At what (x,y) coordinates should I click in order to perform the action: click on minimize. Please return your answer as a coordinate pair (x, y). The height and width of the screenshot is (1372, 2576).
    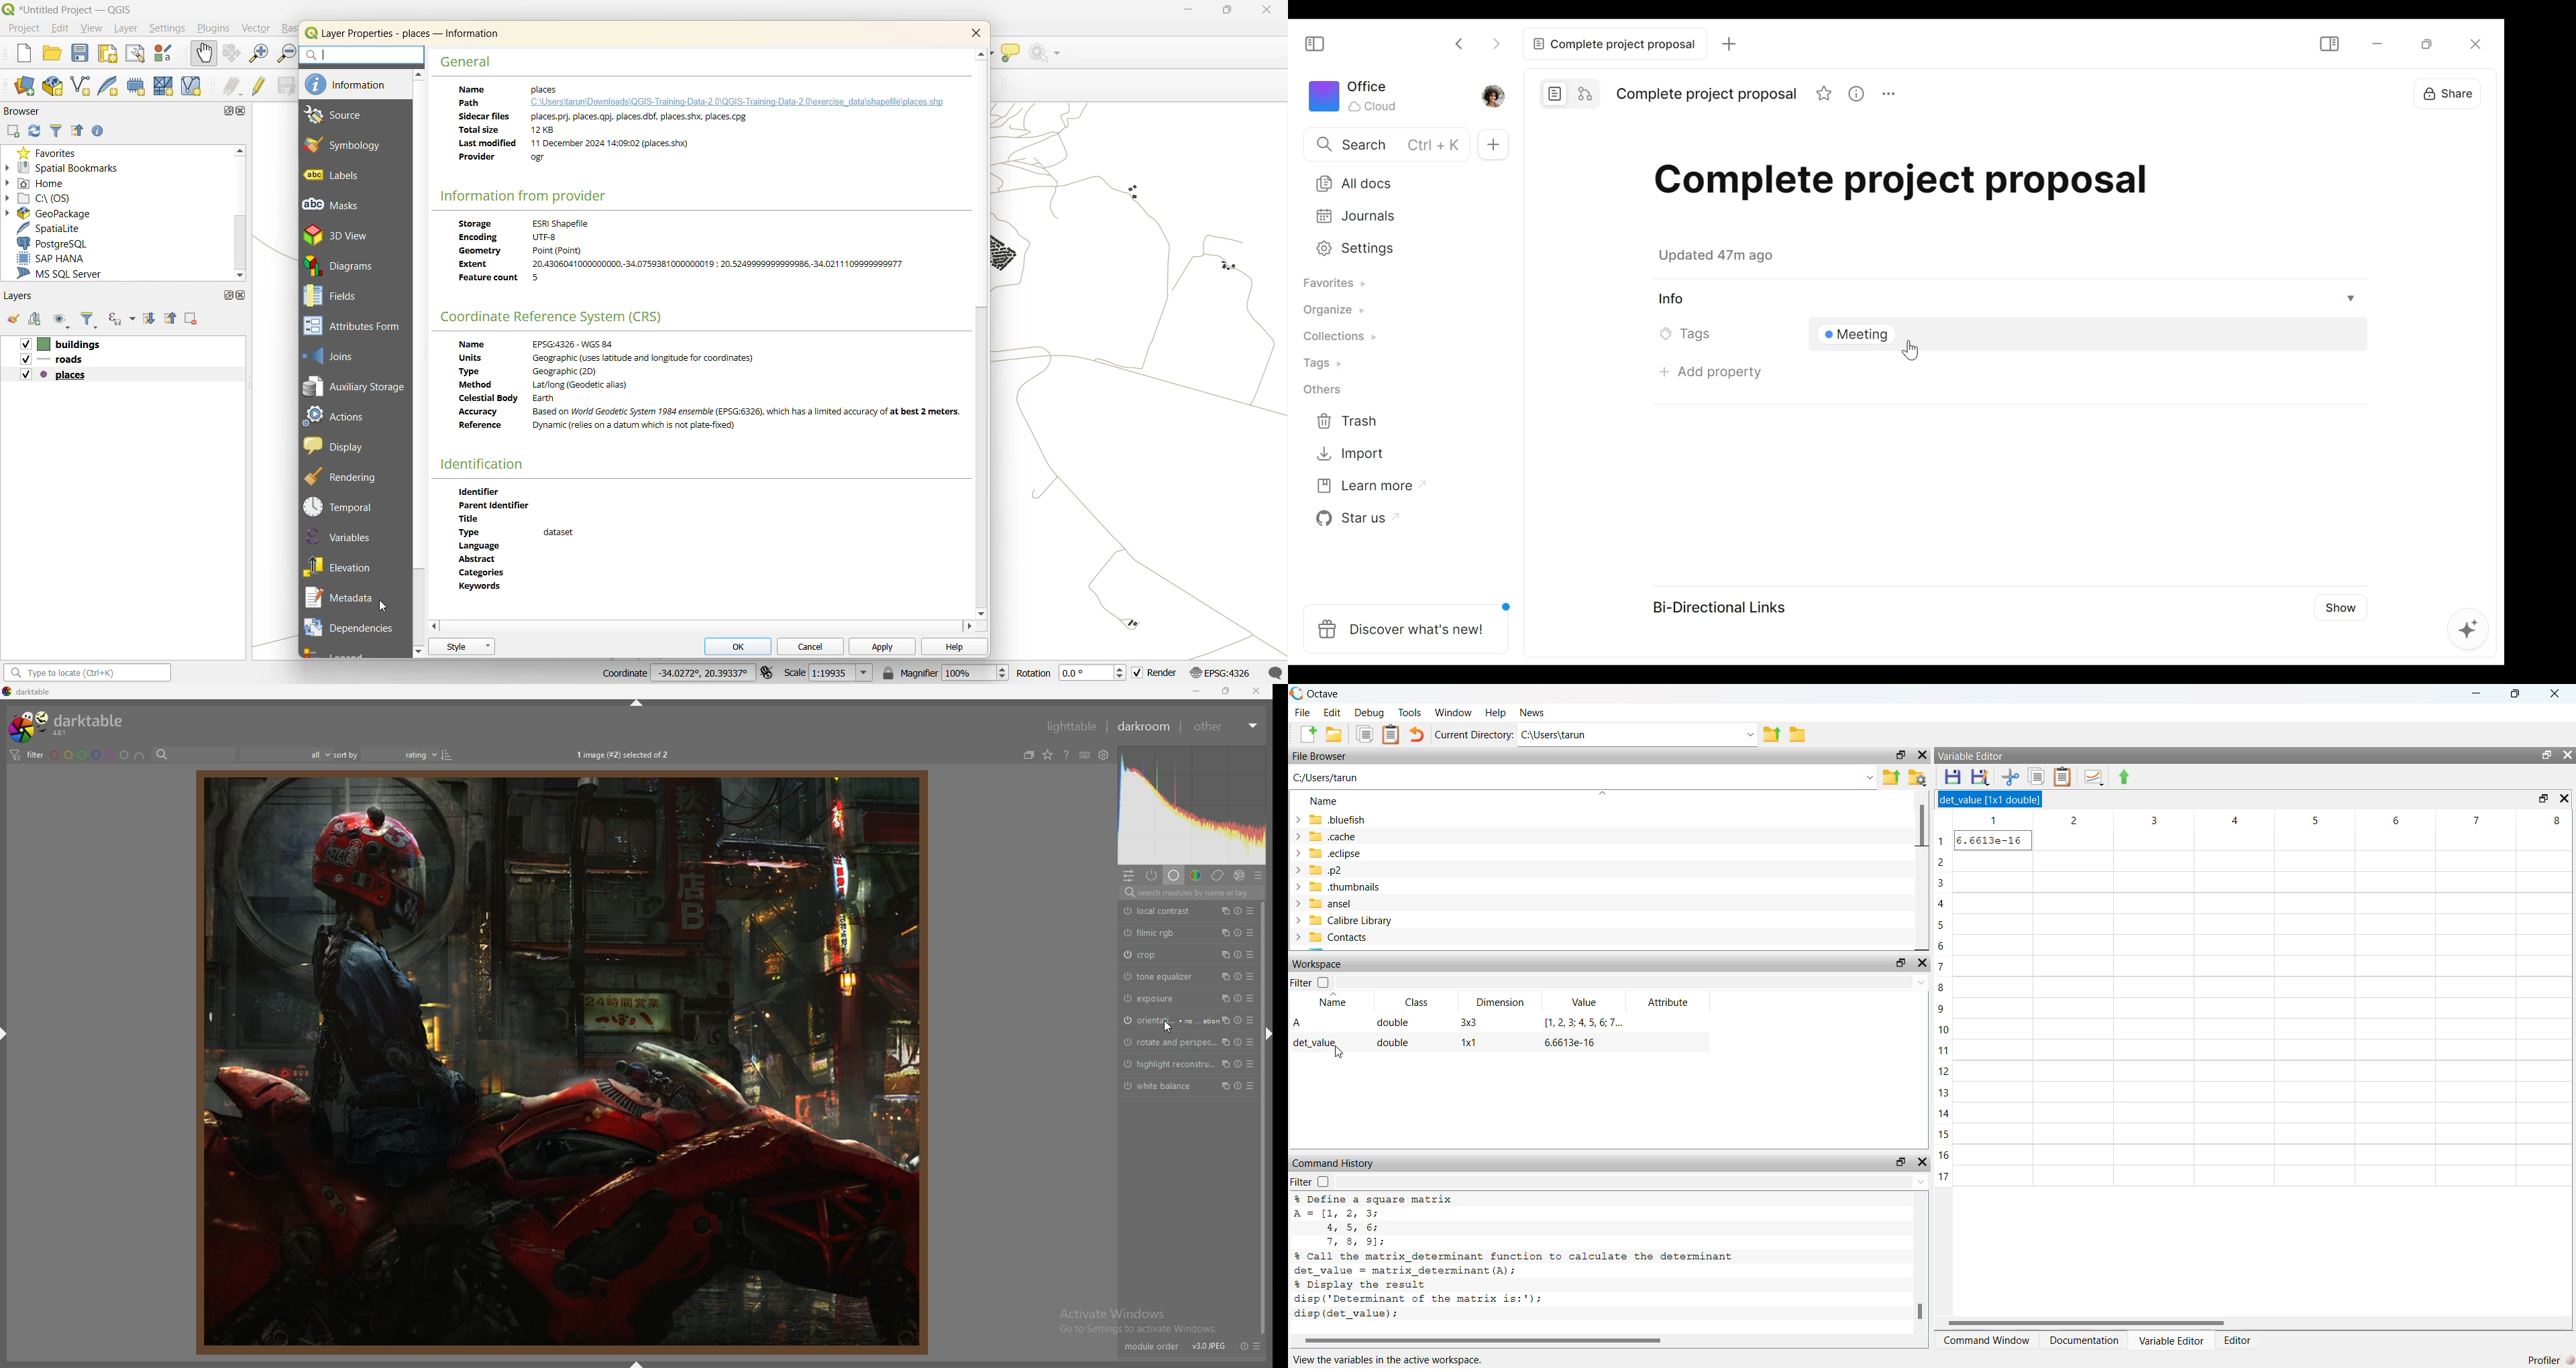
    Looking at the image, I should click on (2376, 44).